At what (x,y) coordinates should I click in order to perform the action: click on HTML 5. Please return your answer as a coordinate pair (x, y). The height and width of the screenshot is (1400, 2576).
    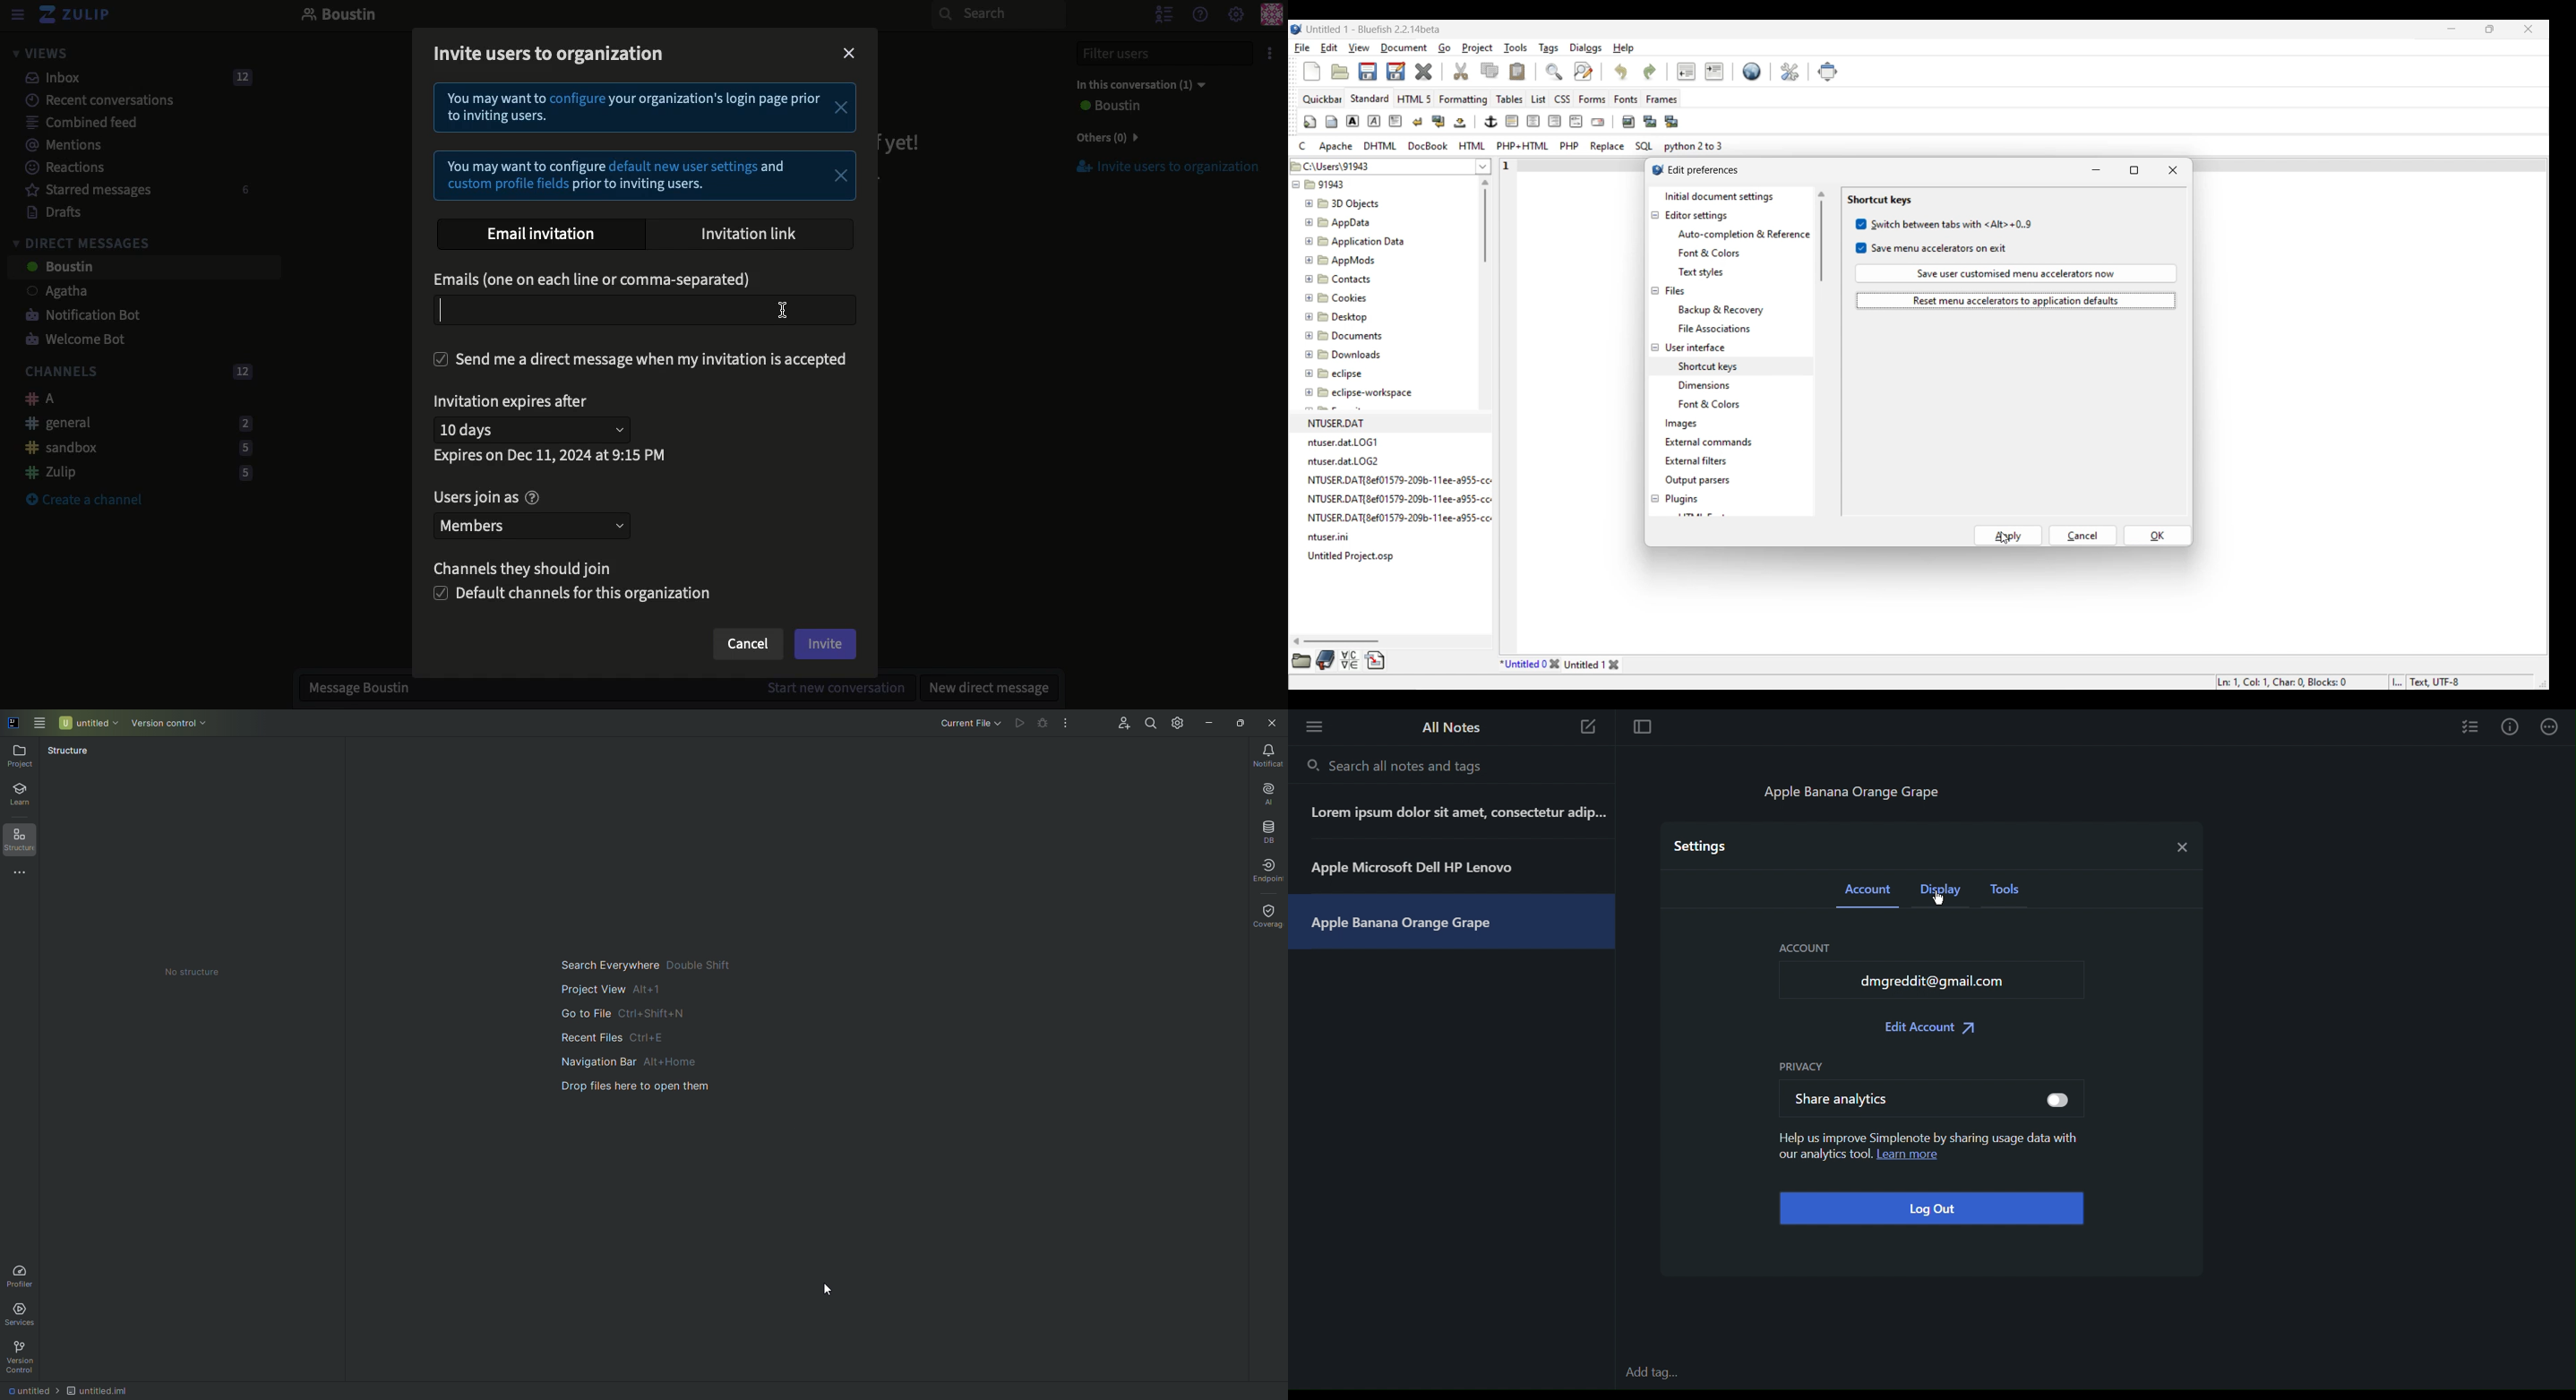
    Looking at the image, I should click on (1415, 99).